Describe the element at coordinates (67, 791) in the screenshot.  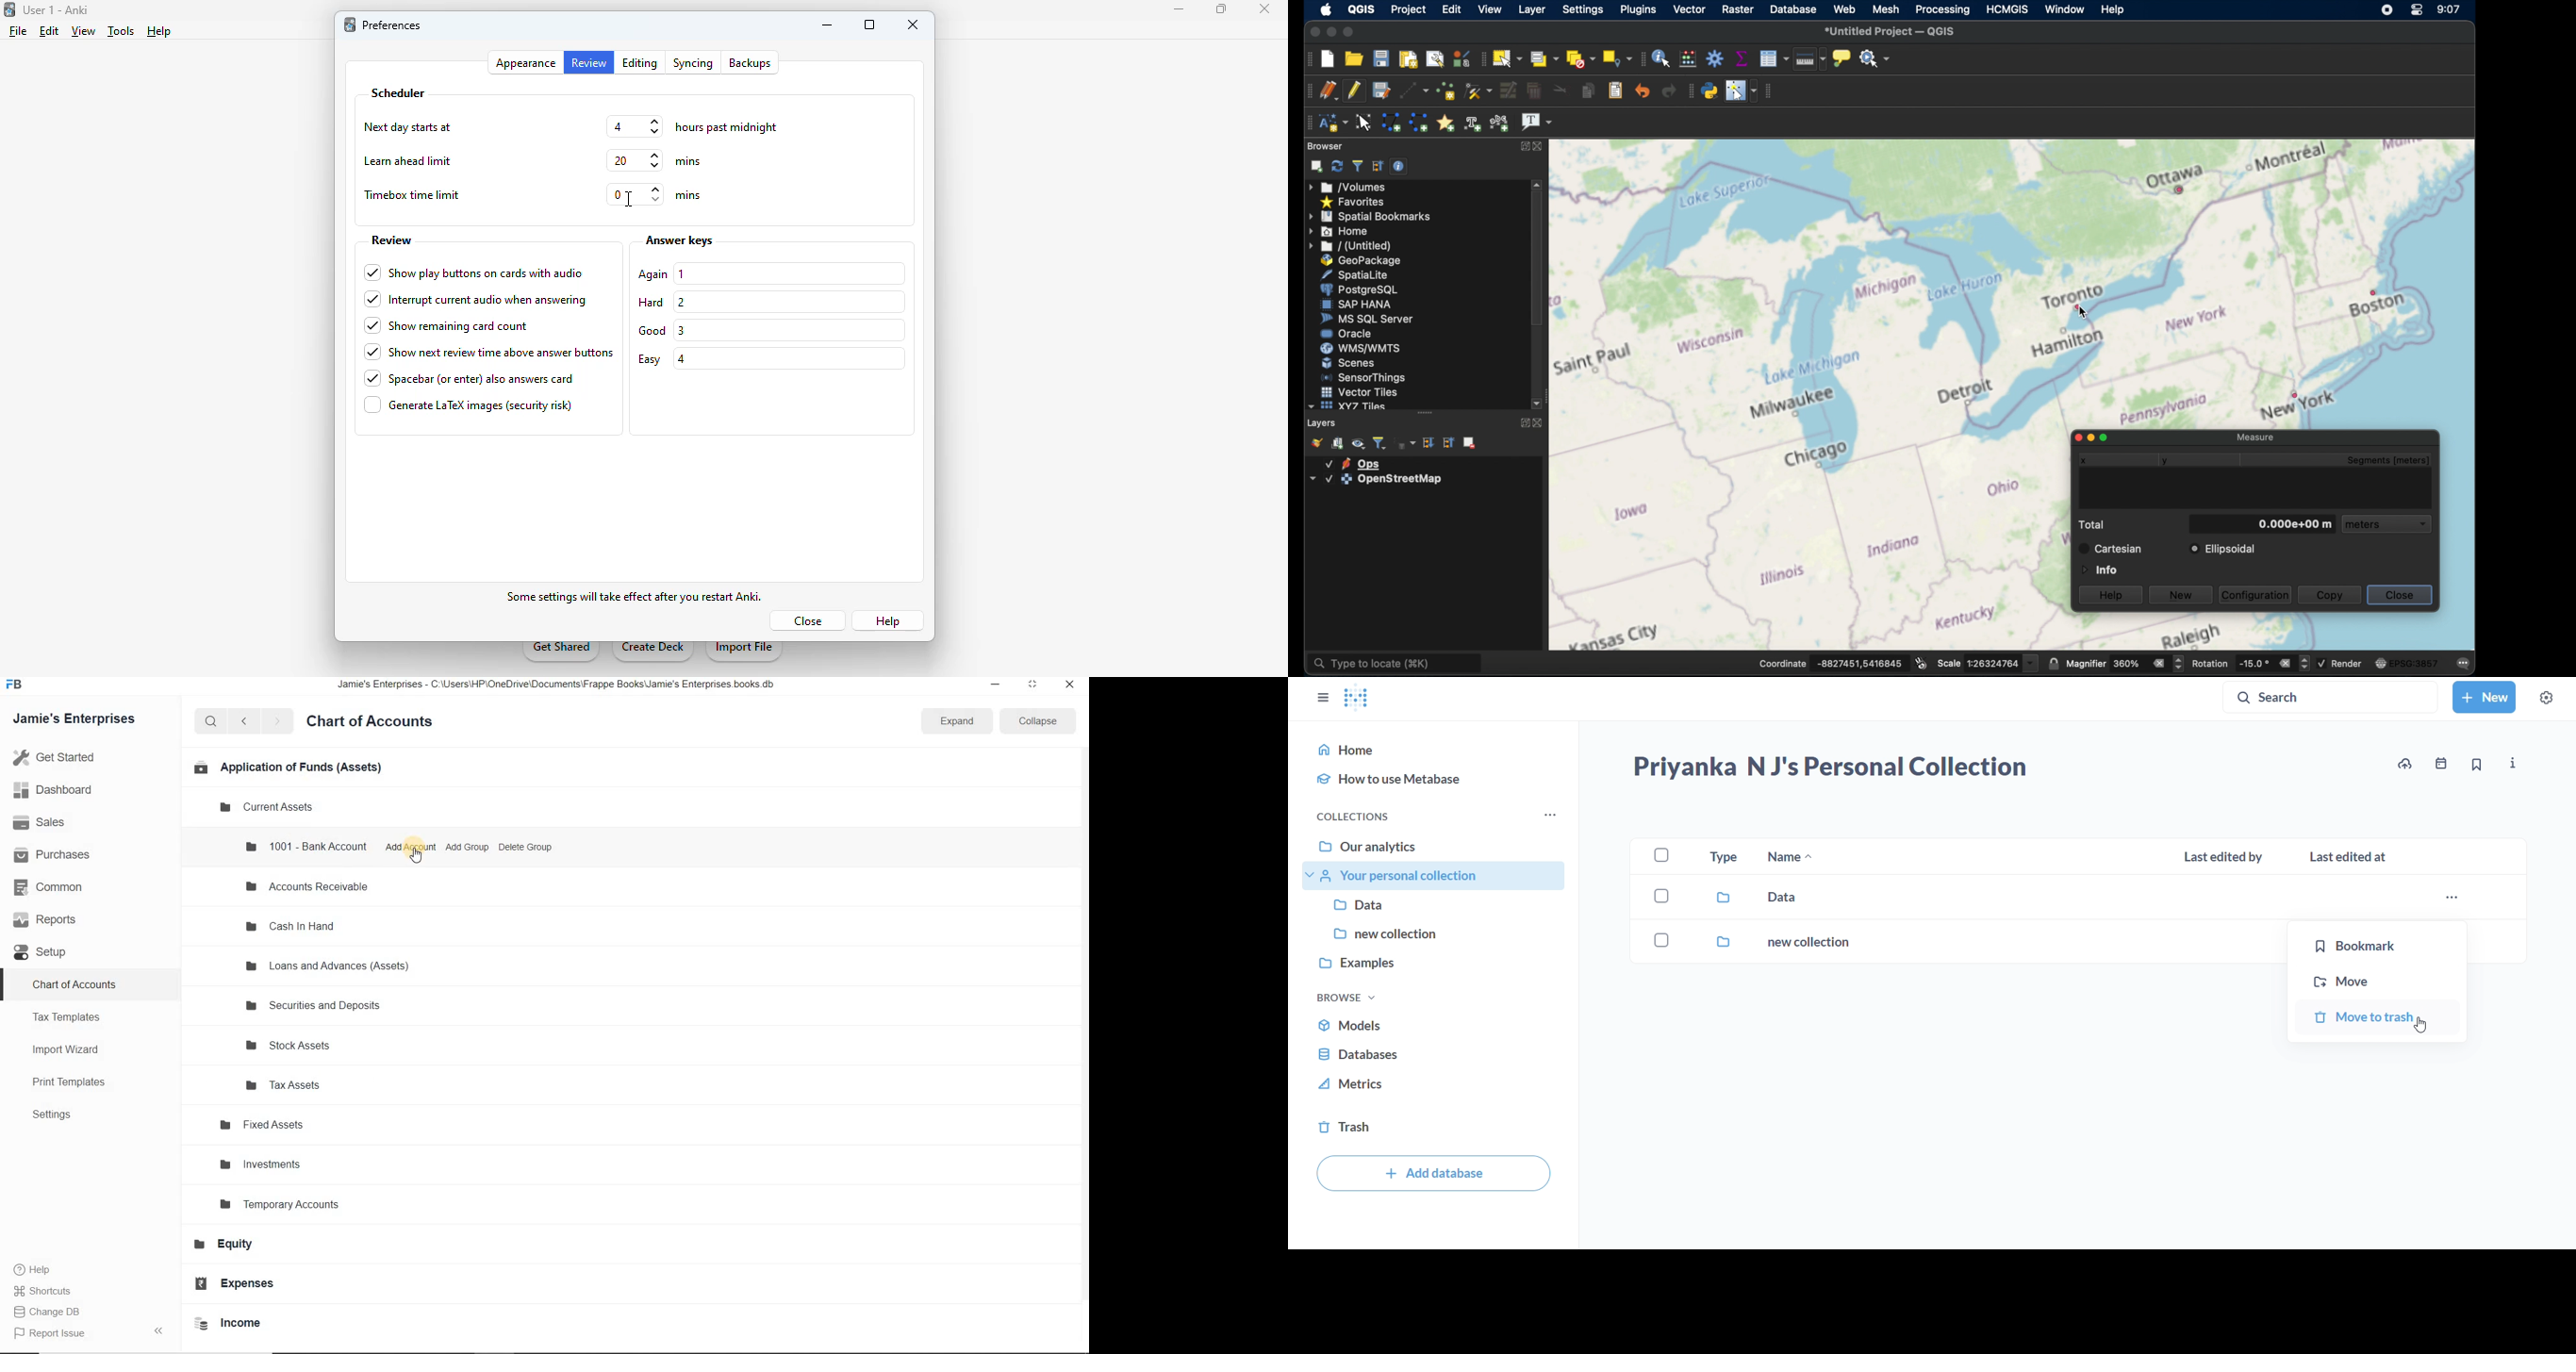
I see `Dashboard` at that location.